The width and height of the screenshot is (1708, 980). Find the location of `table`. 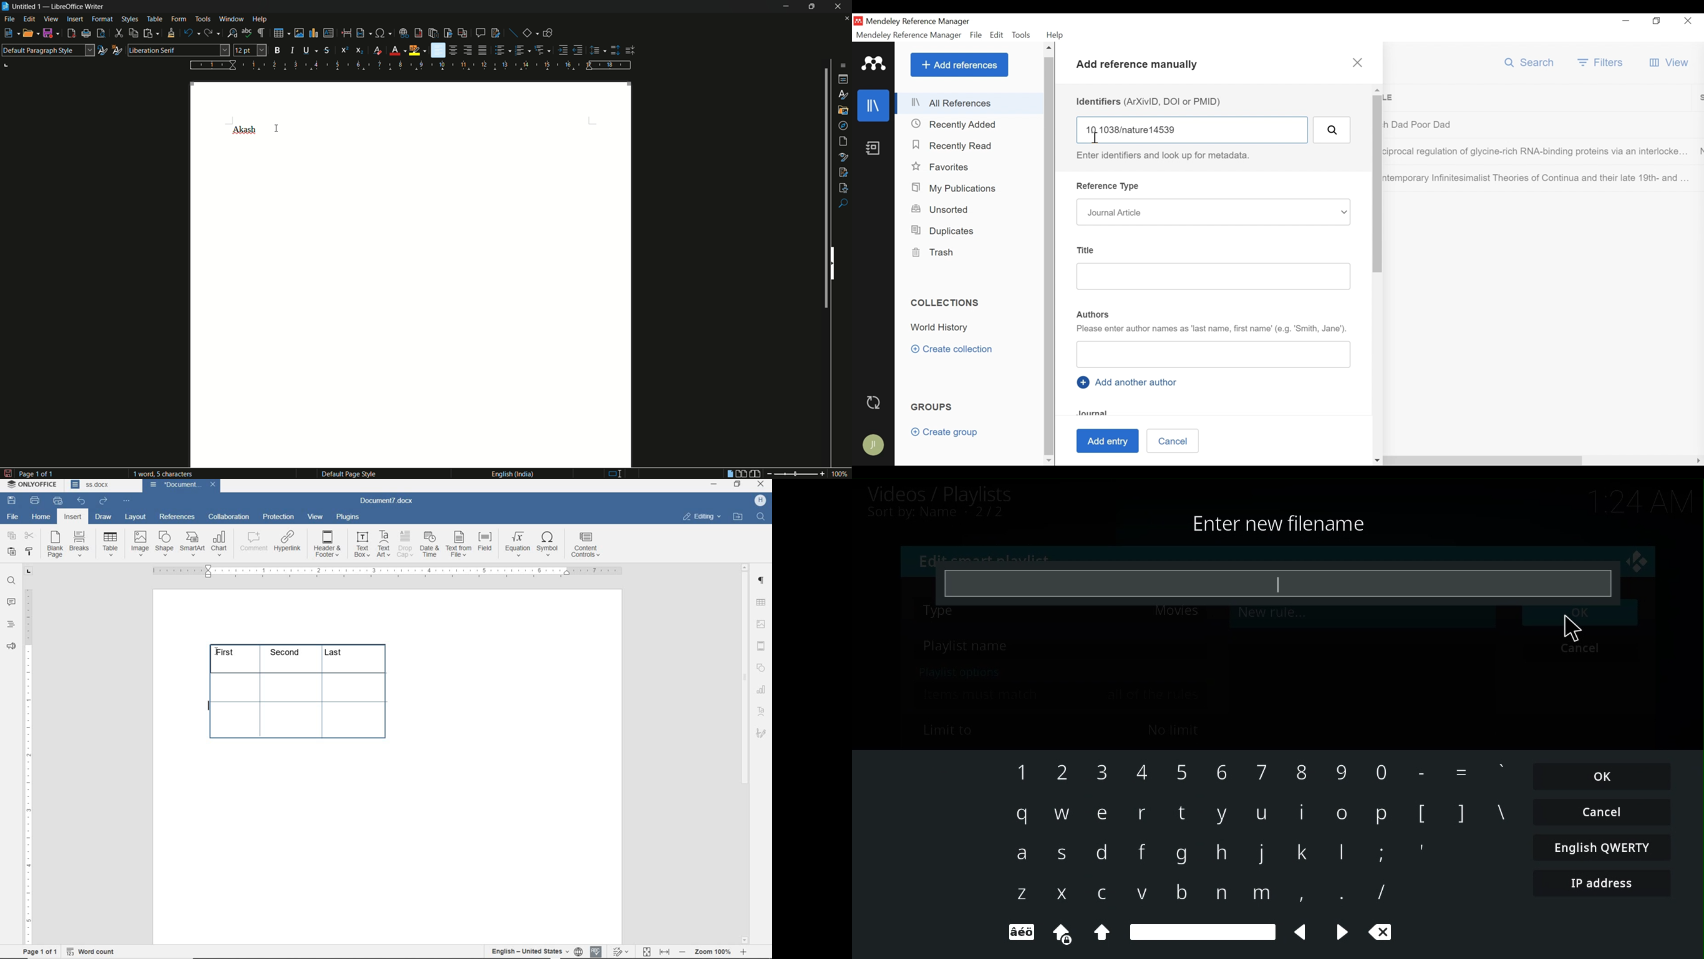

table is located at coordinates (307, 696).